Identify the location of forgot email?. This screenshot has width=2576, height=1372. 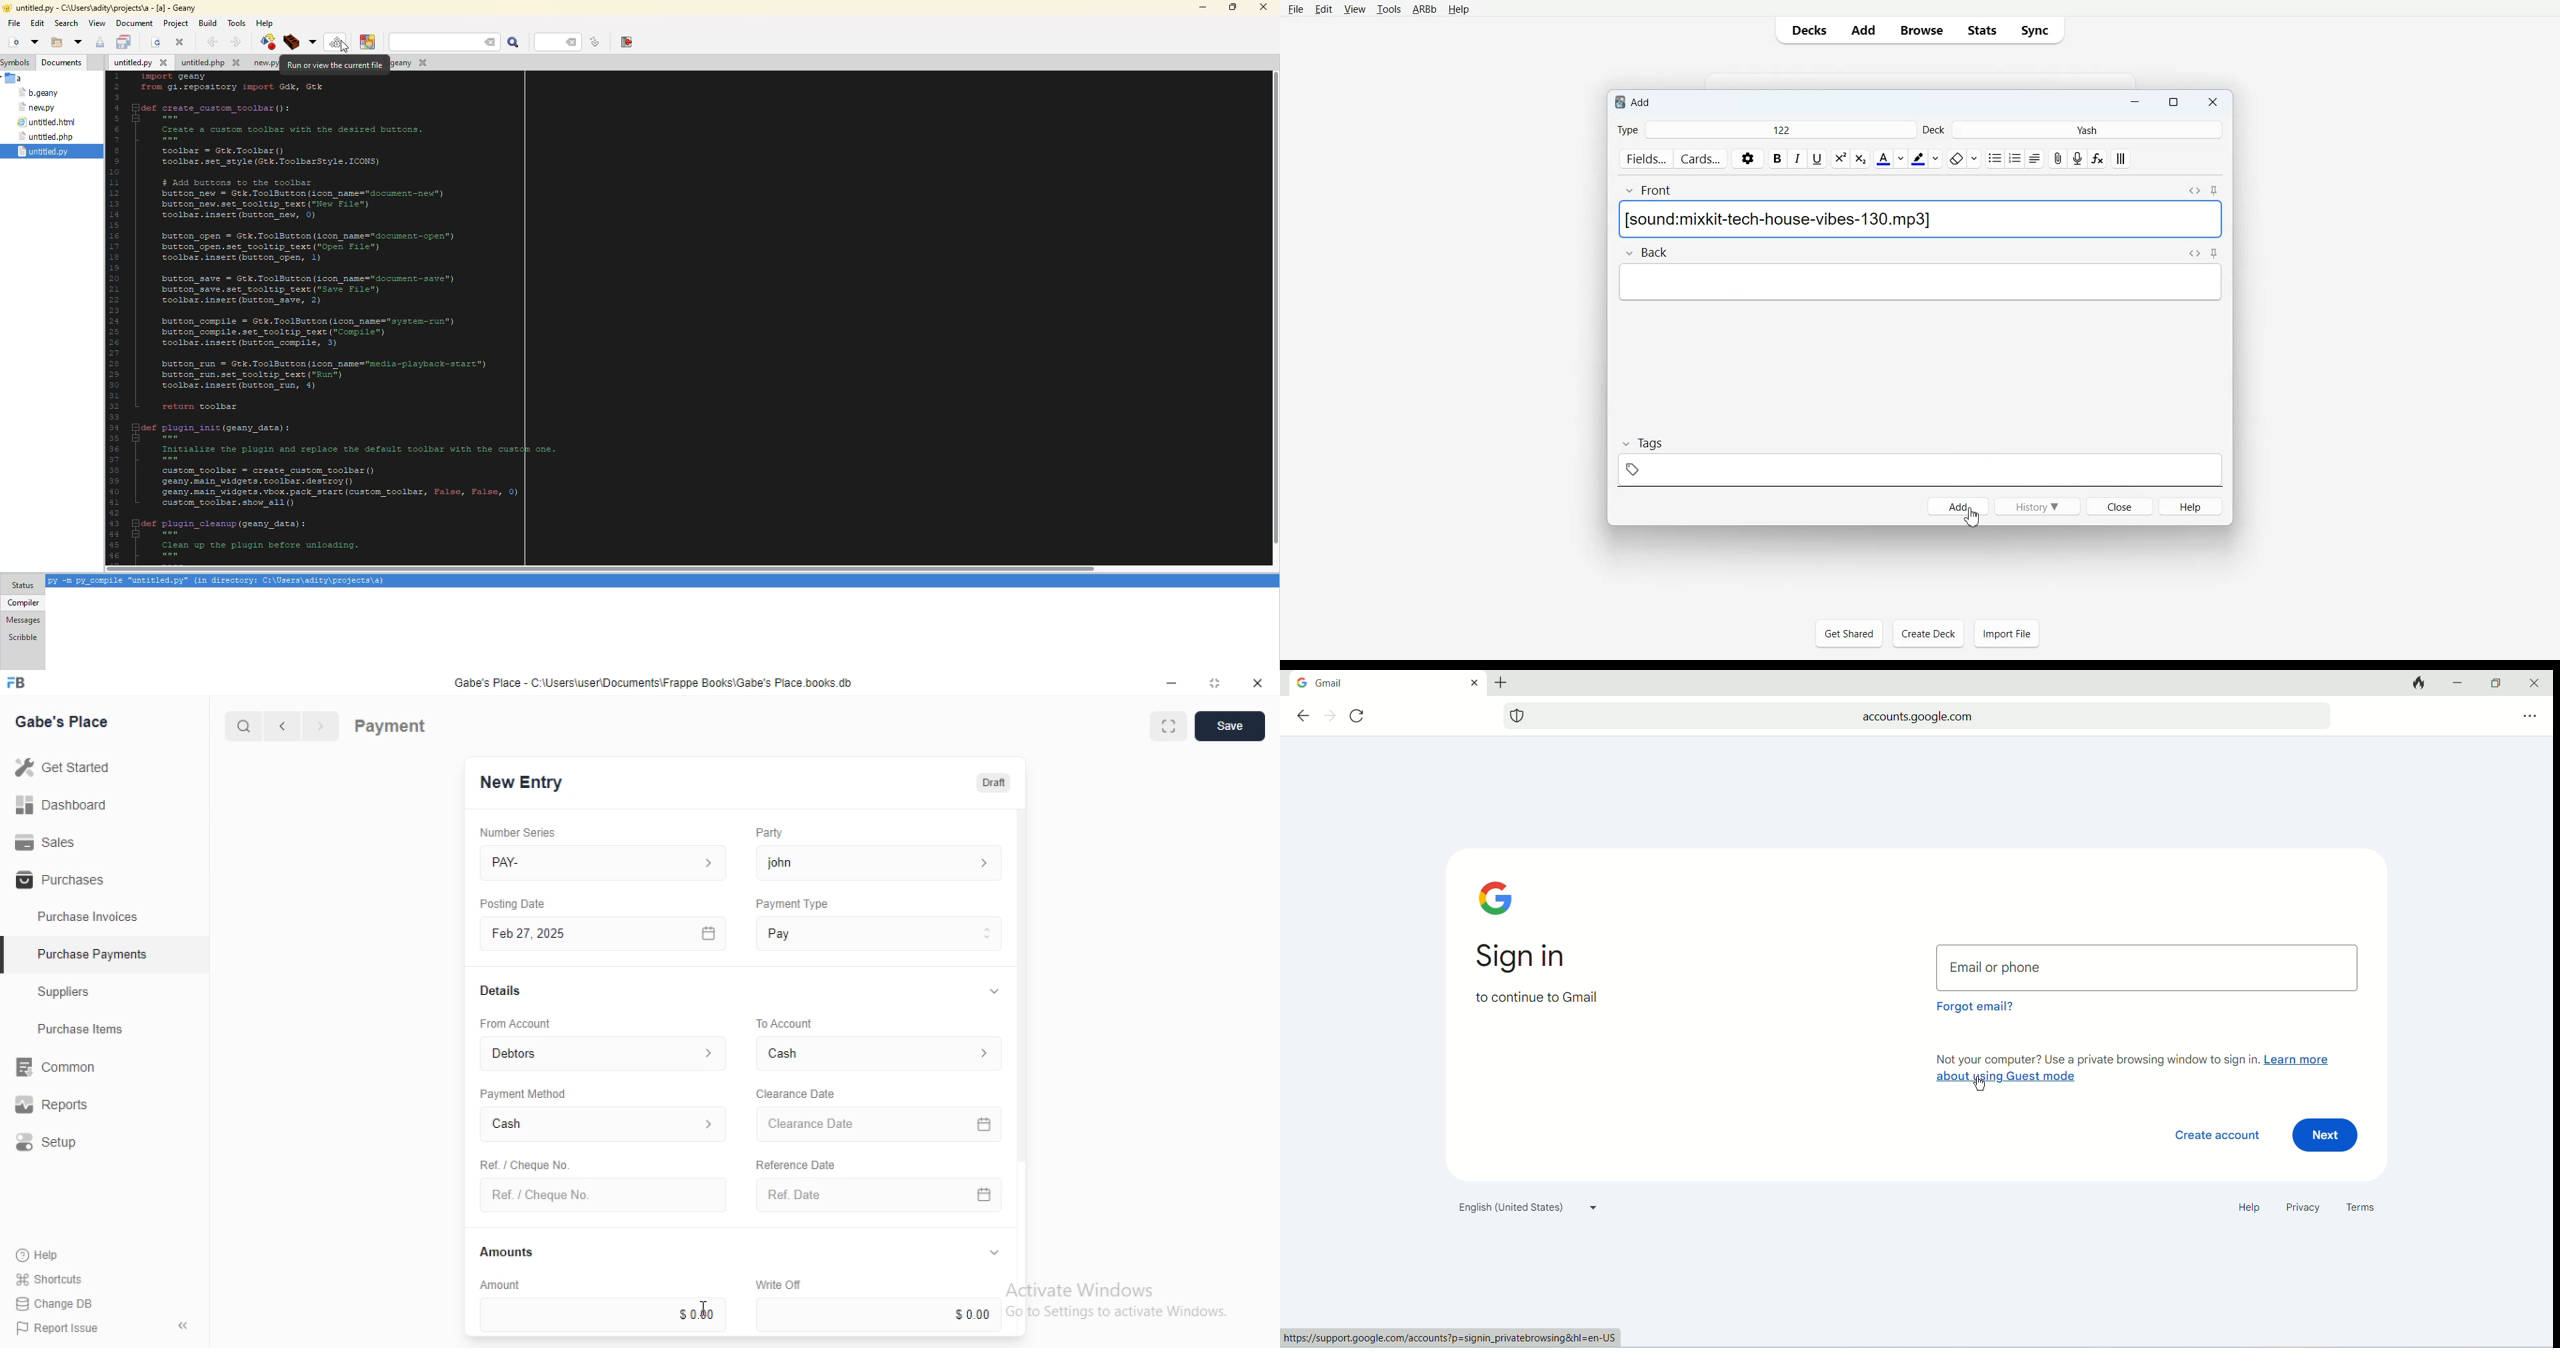
(1974, 1010).